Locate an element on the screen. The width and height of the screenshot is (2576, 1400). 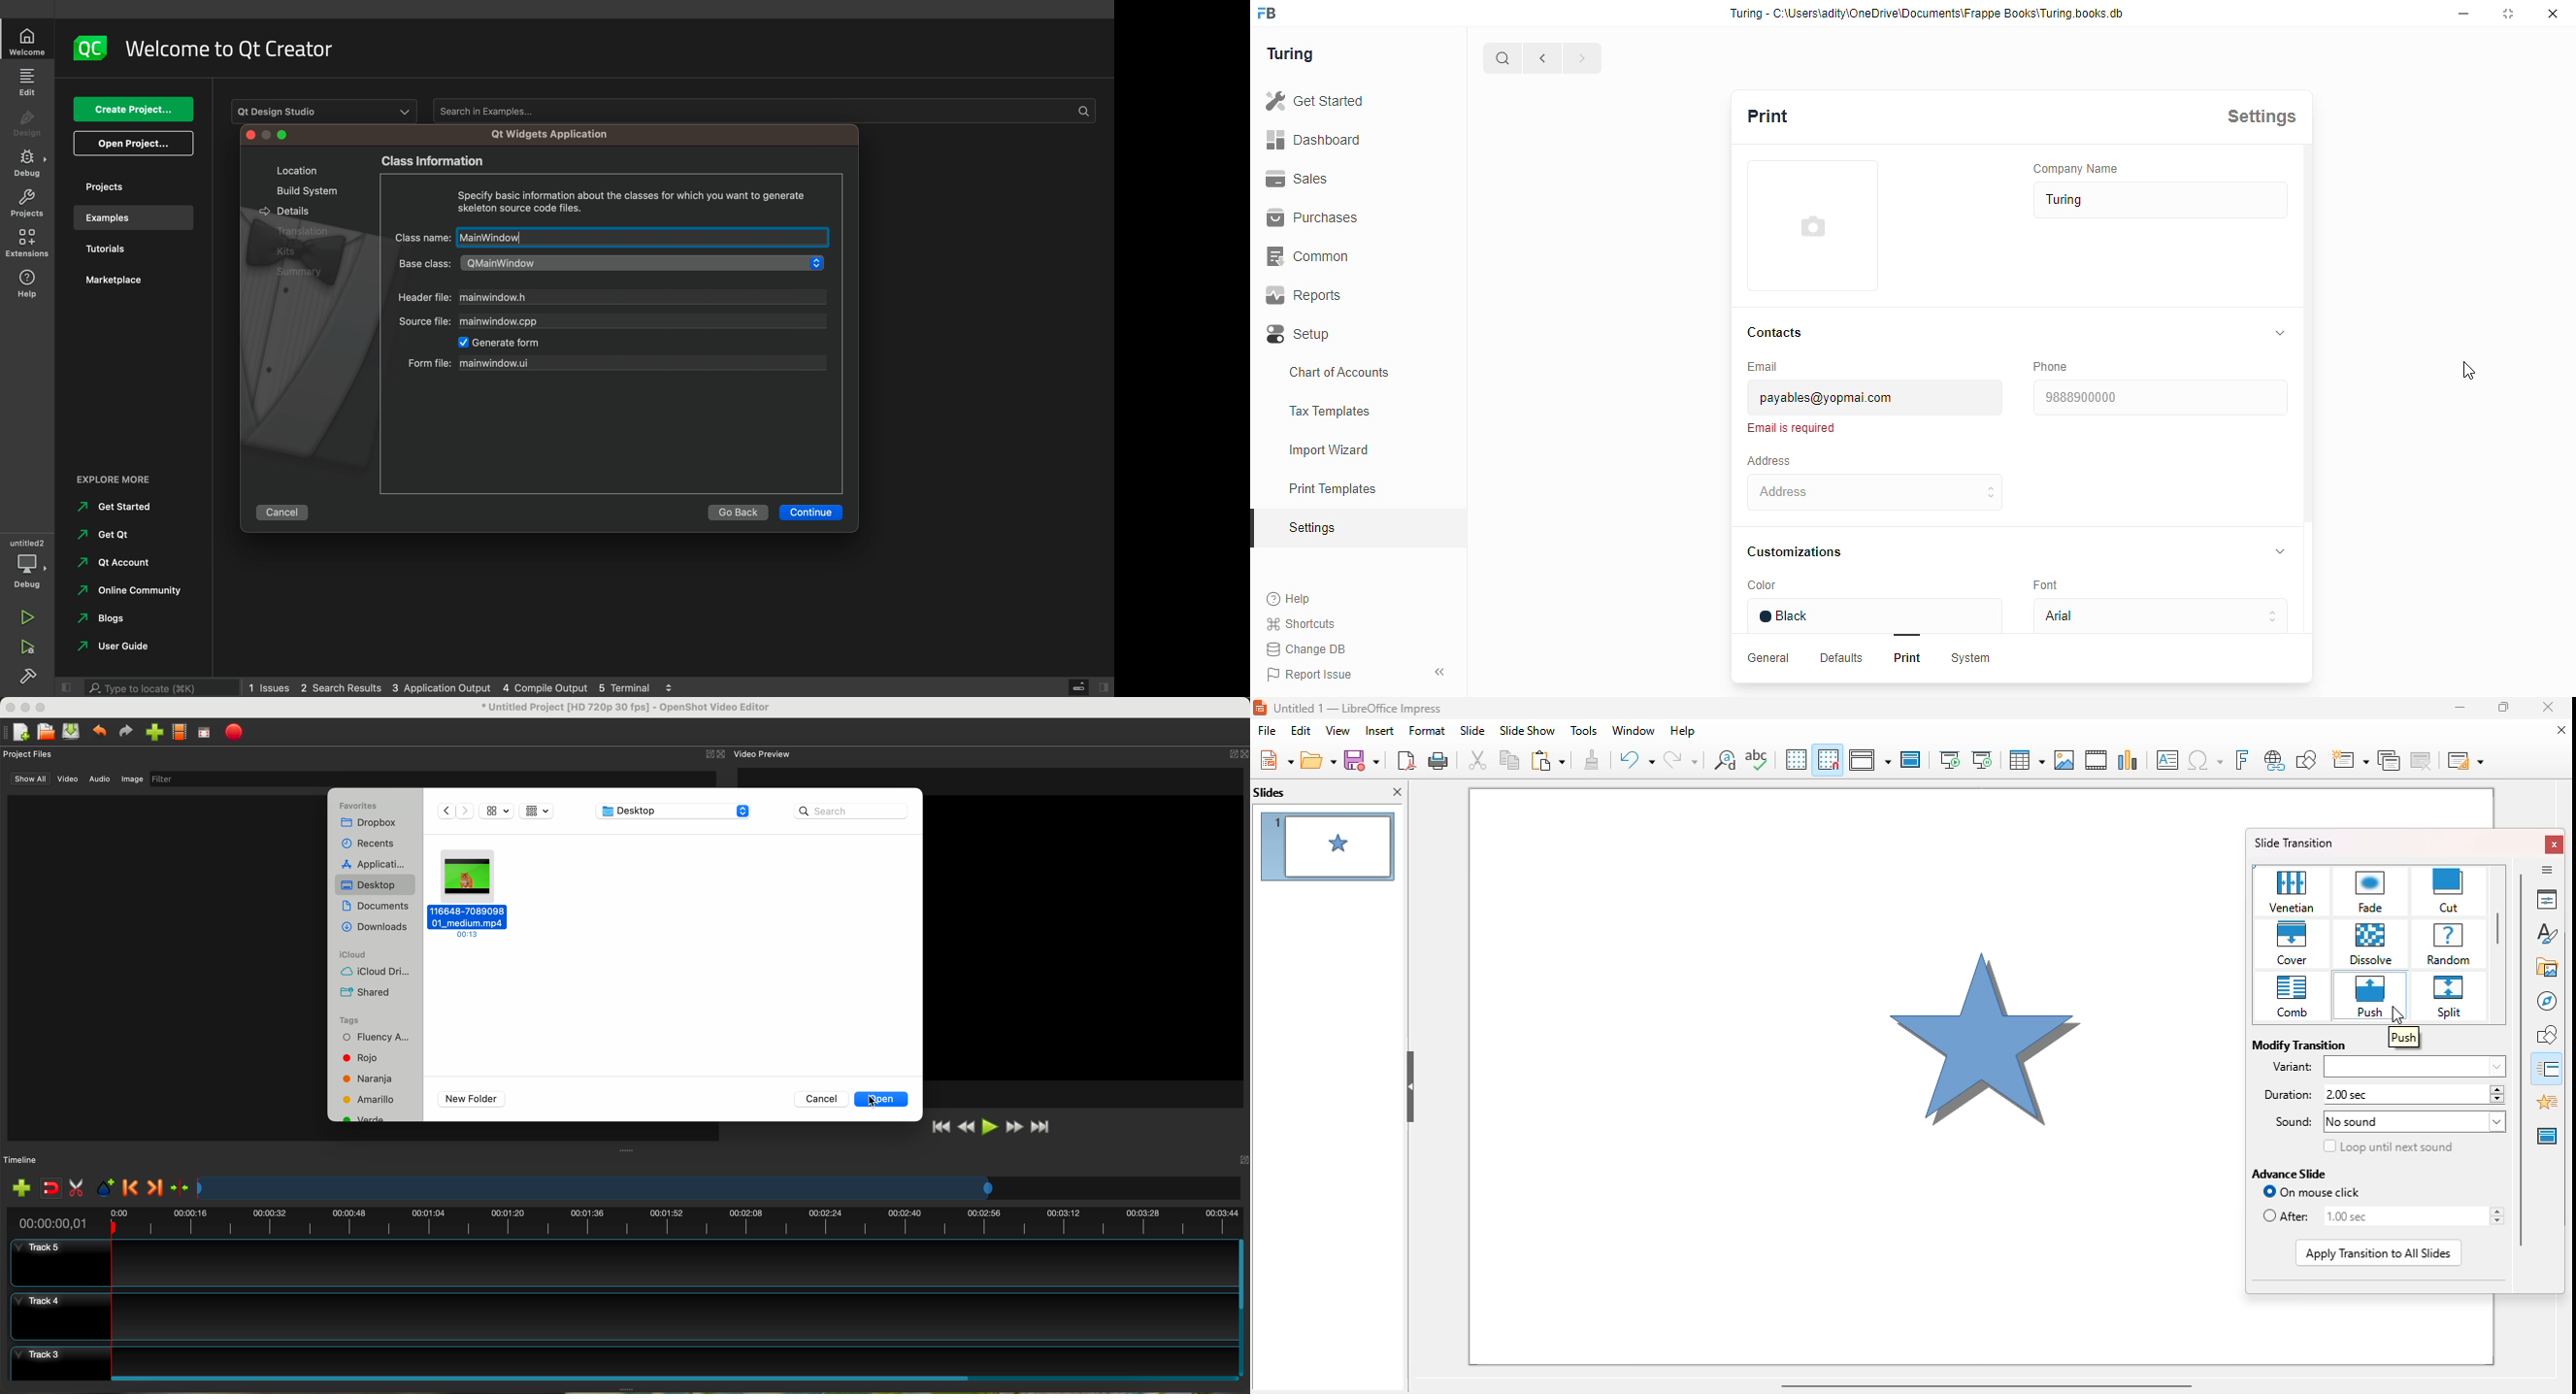
dropbox is located at coordinates (371, 824).